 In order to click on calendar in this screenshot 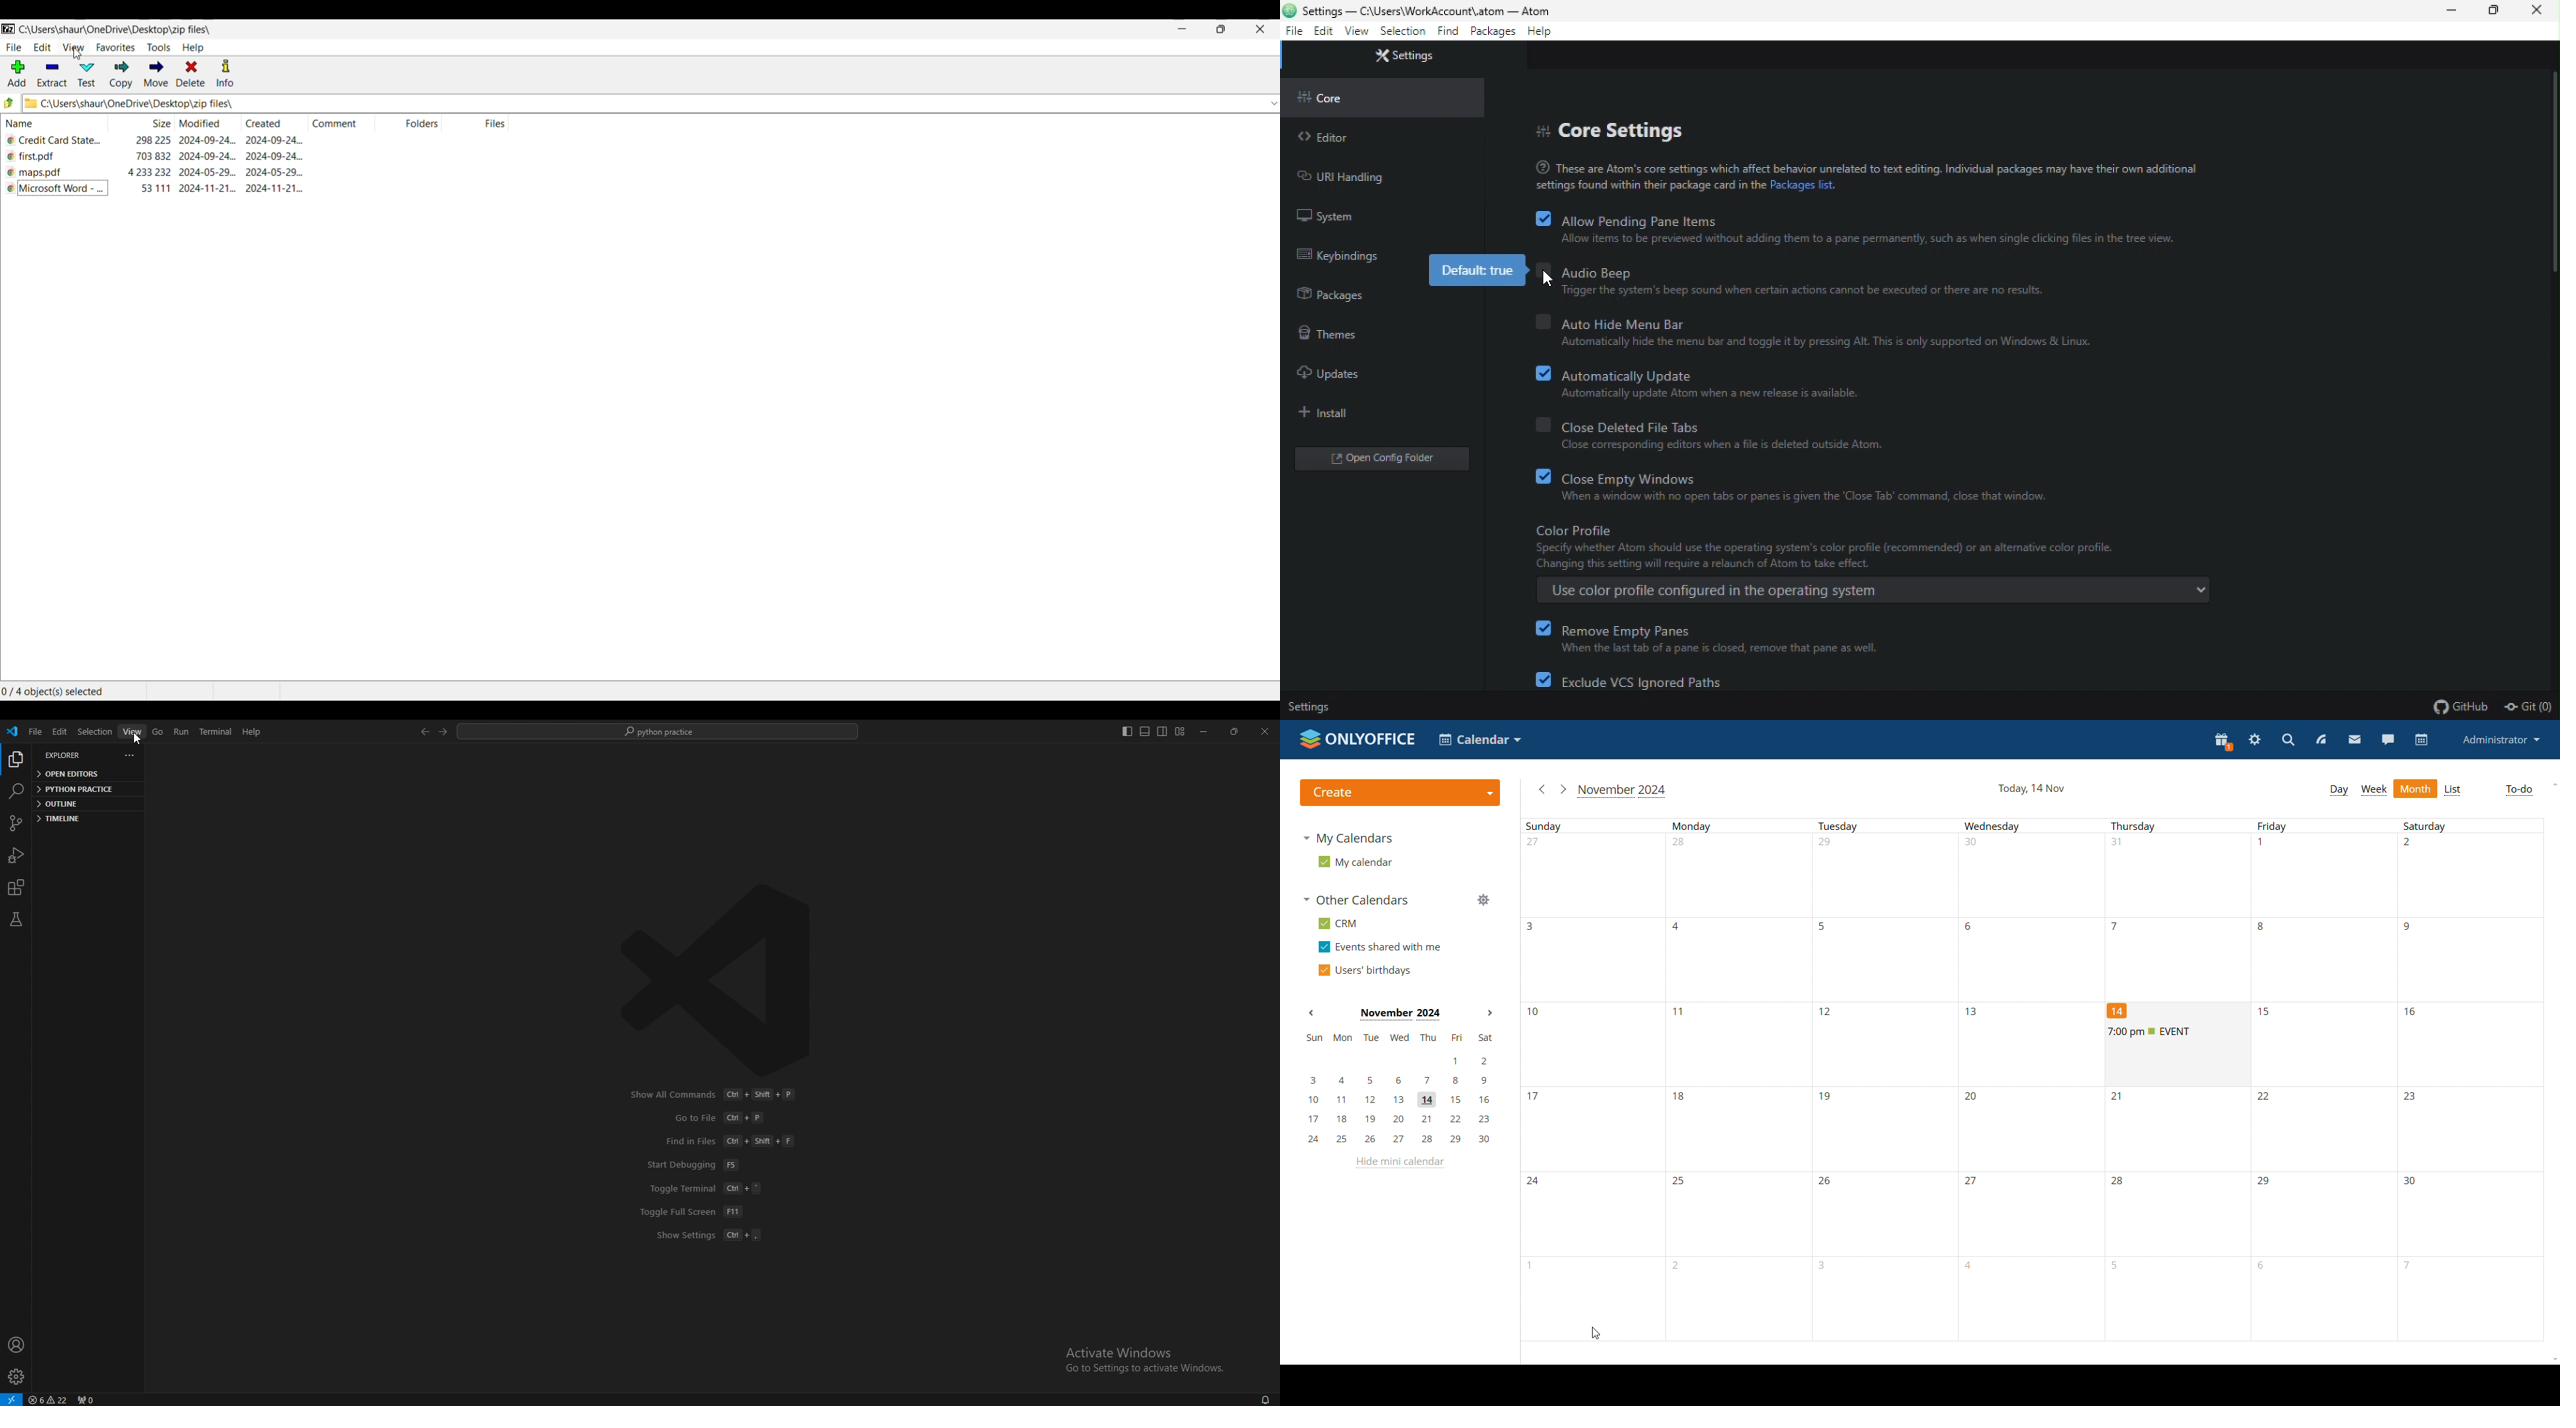, I will do `click(2420, 741)`.